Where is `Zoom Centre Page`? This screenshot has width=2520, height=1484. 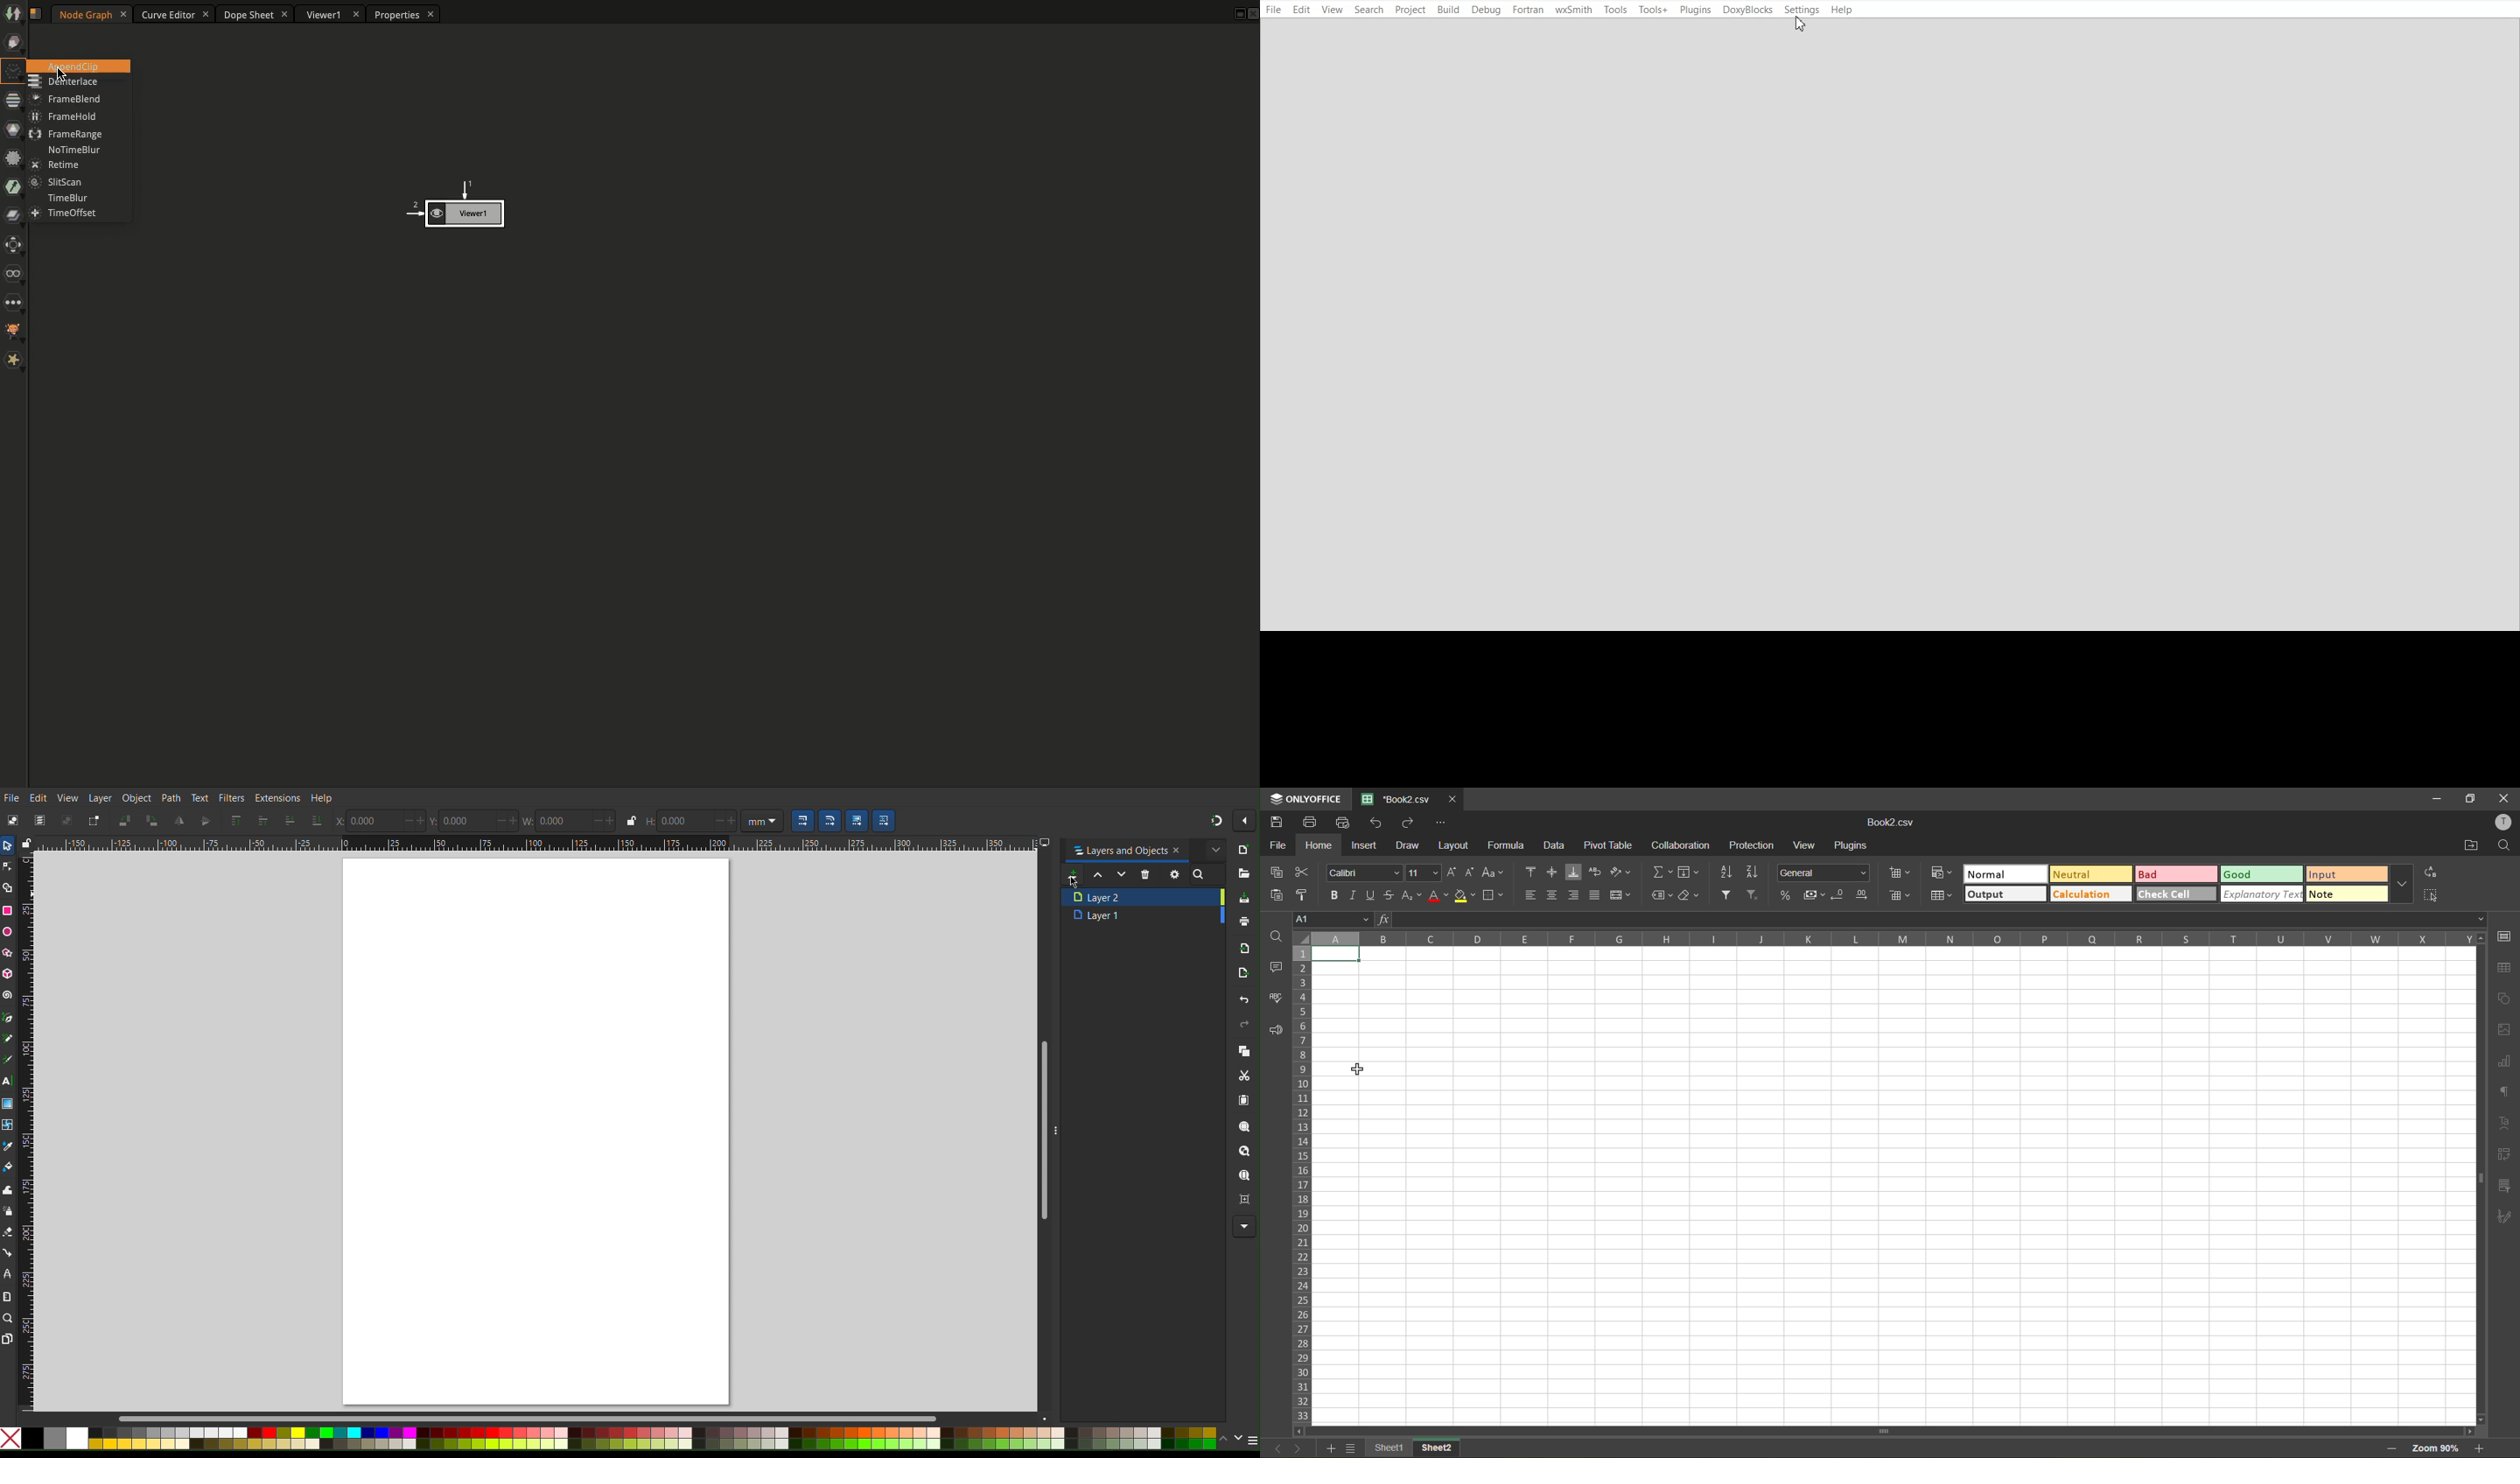 Zoom Centre Page is located at coordinates (1242, 1198).